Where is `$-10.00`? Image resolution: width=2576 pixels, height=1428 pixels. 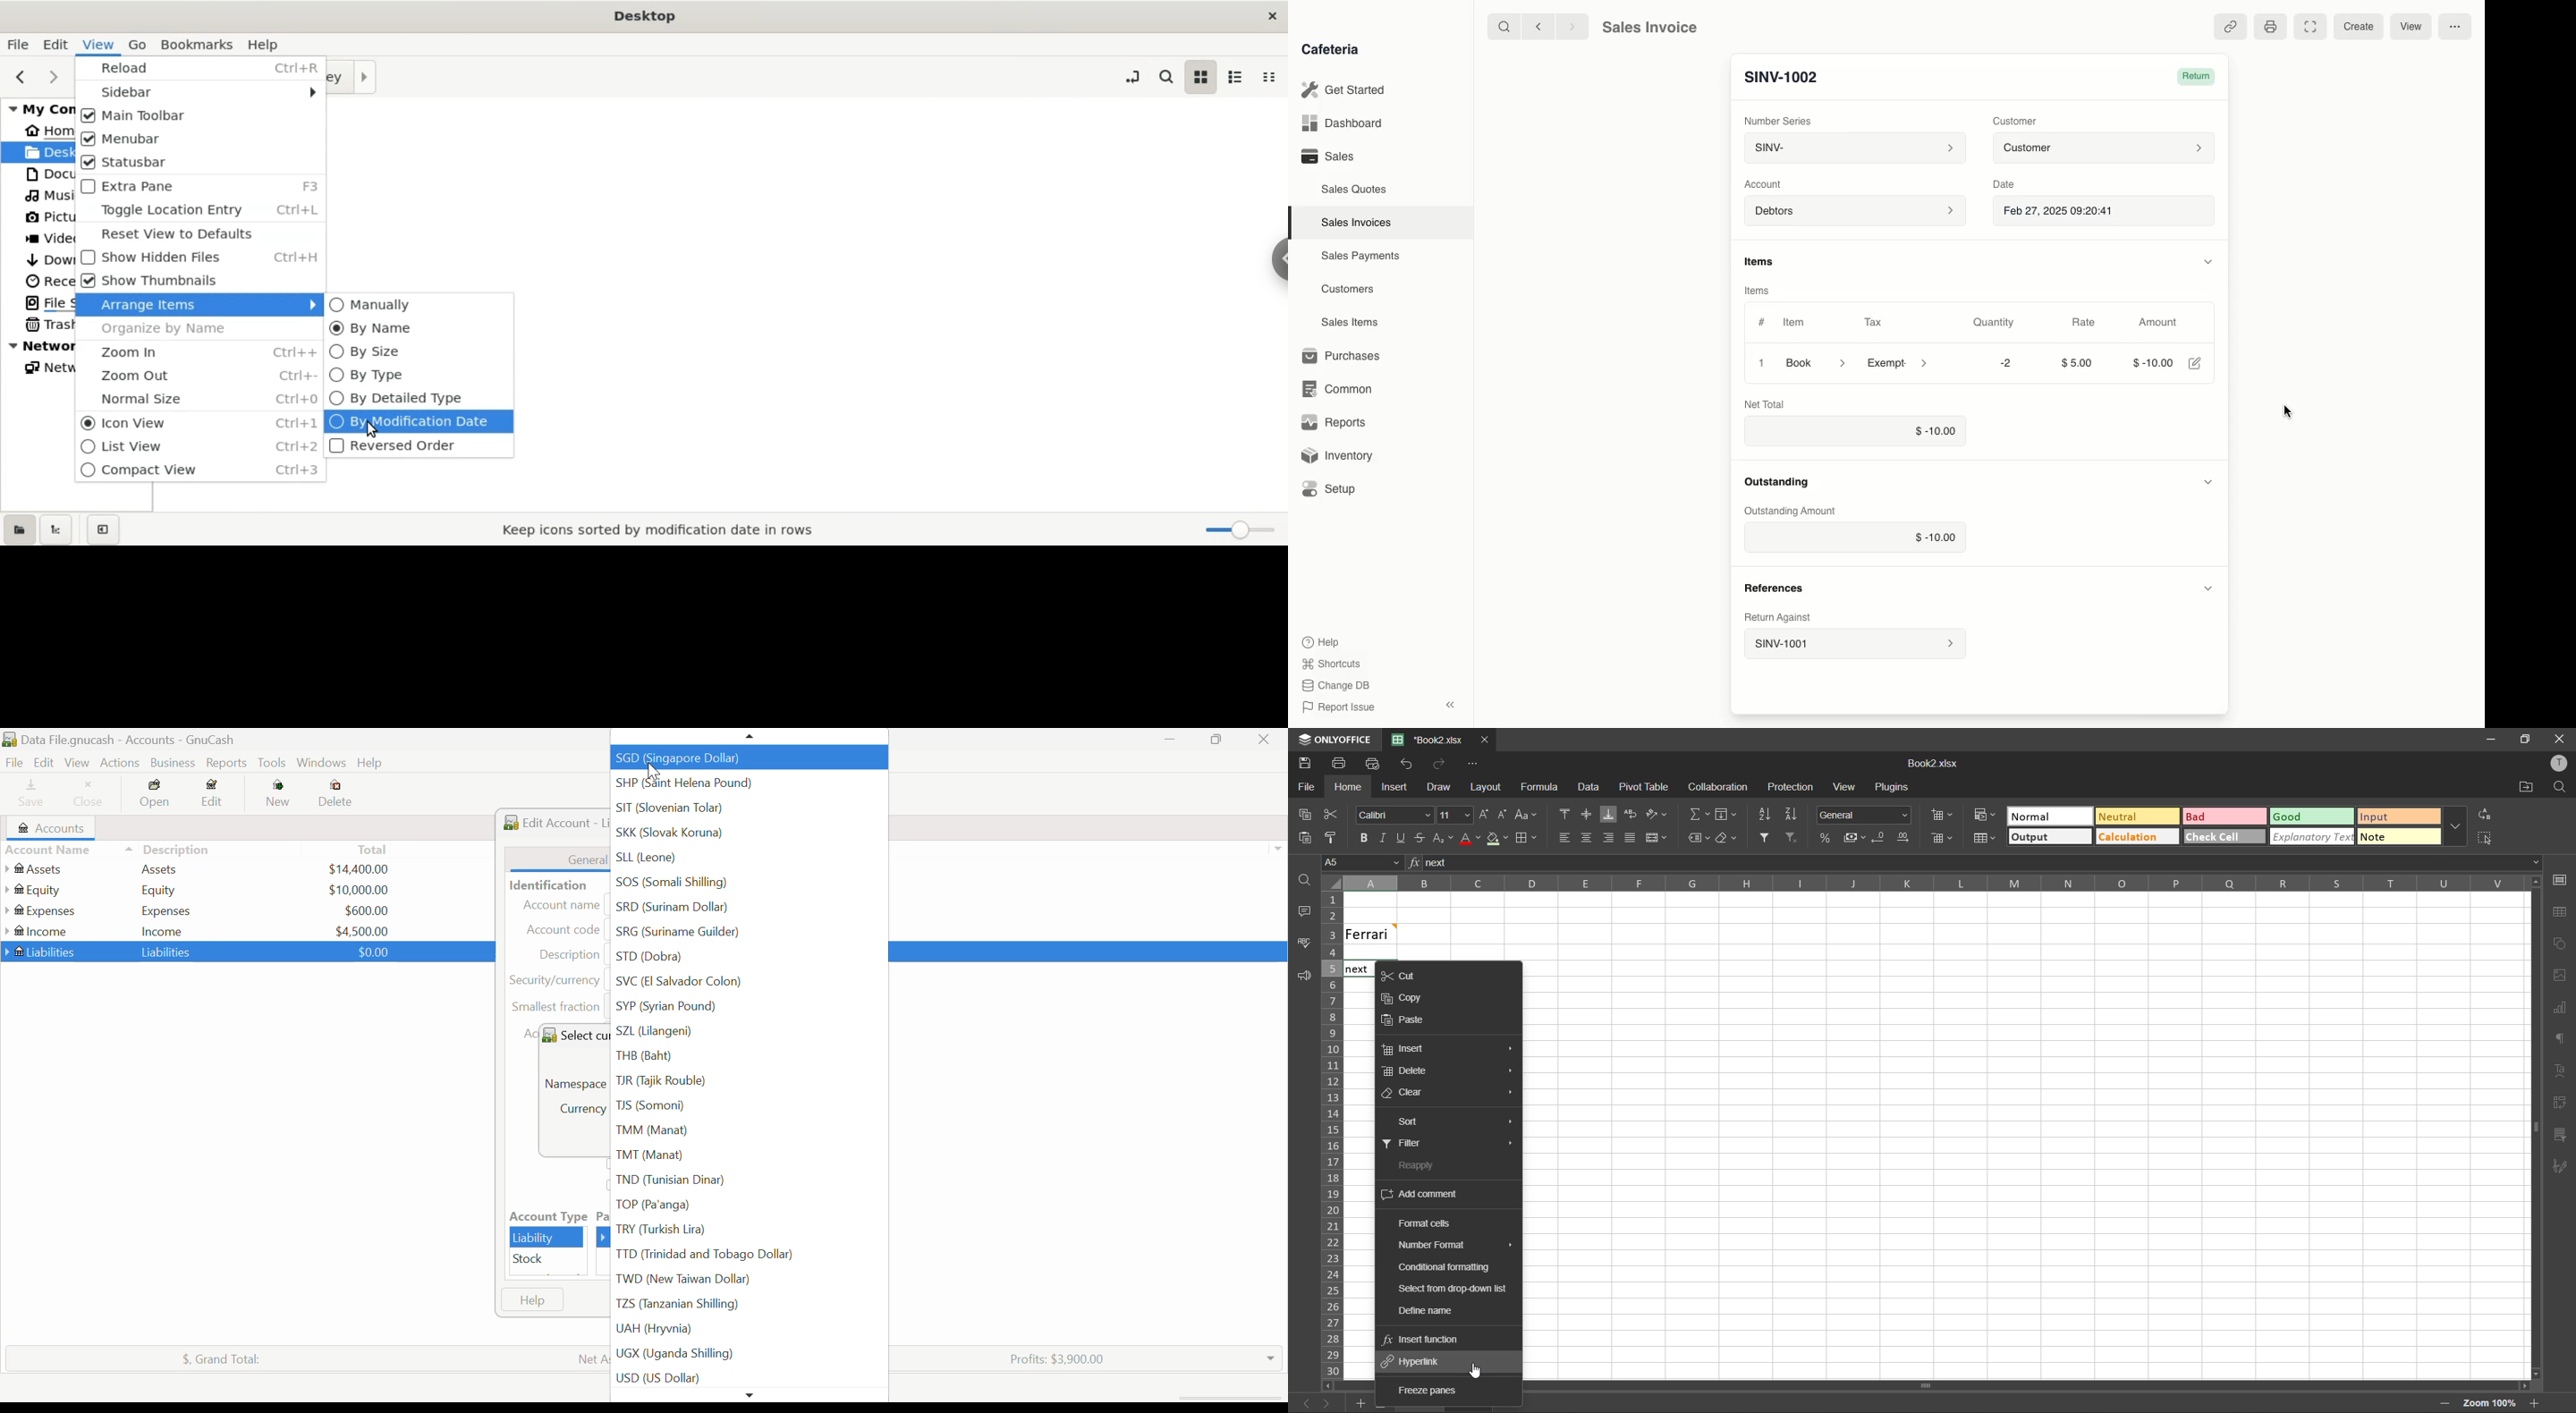 $-10.00 is located at coordinates (1856, 538).